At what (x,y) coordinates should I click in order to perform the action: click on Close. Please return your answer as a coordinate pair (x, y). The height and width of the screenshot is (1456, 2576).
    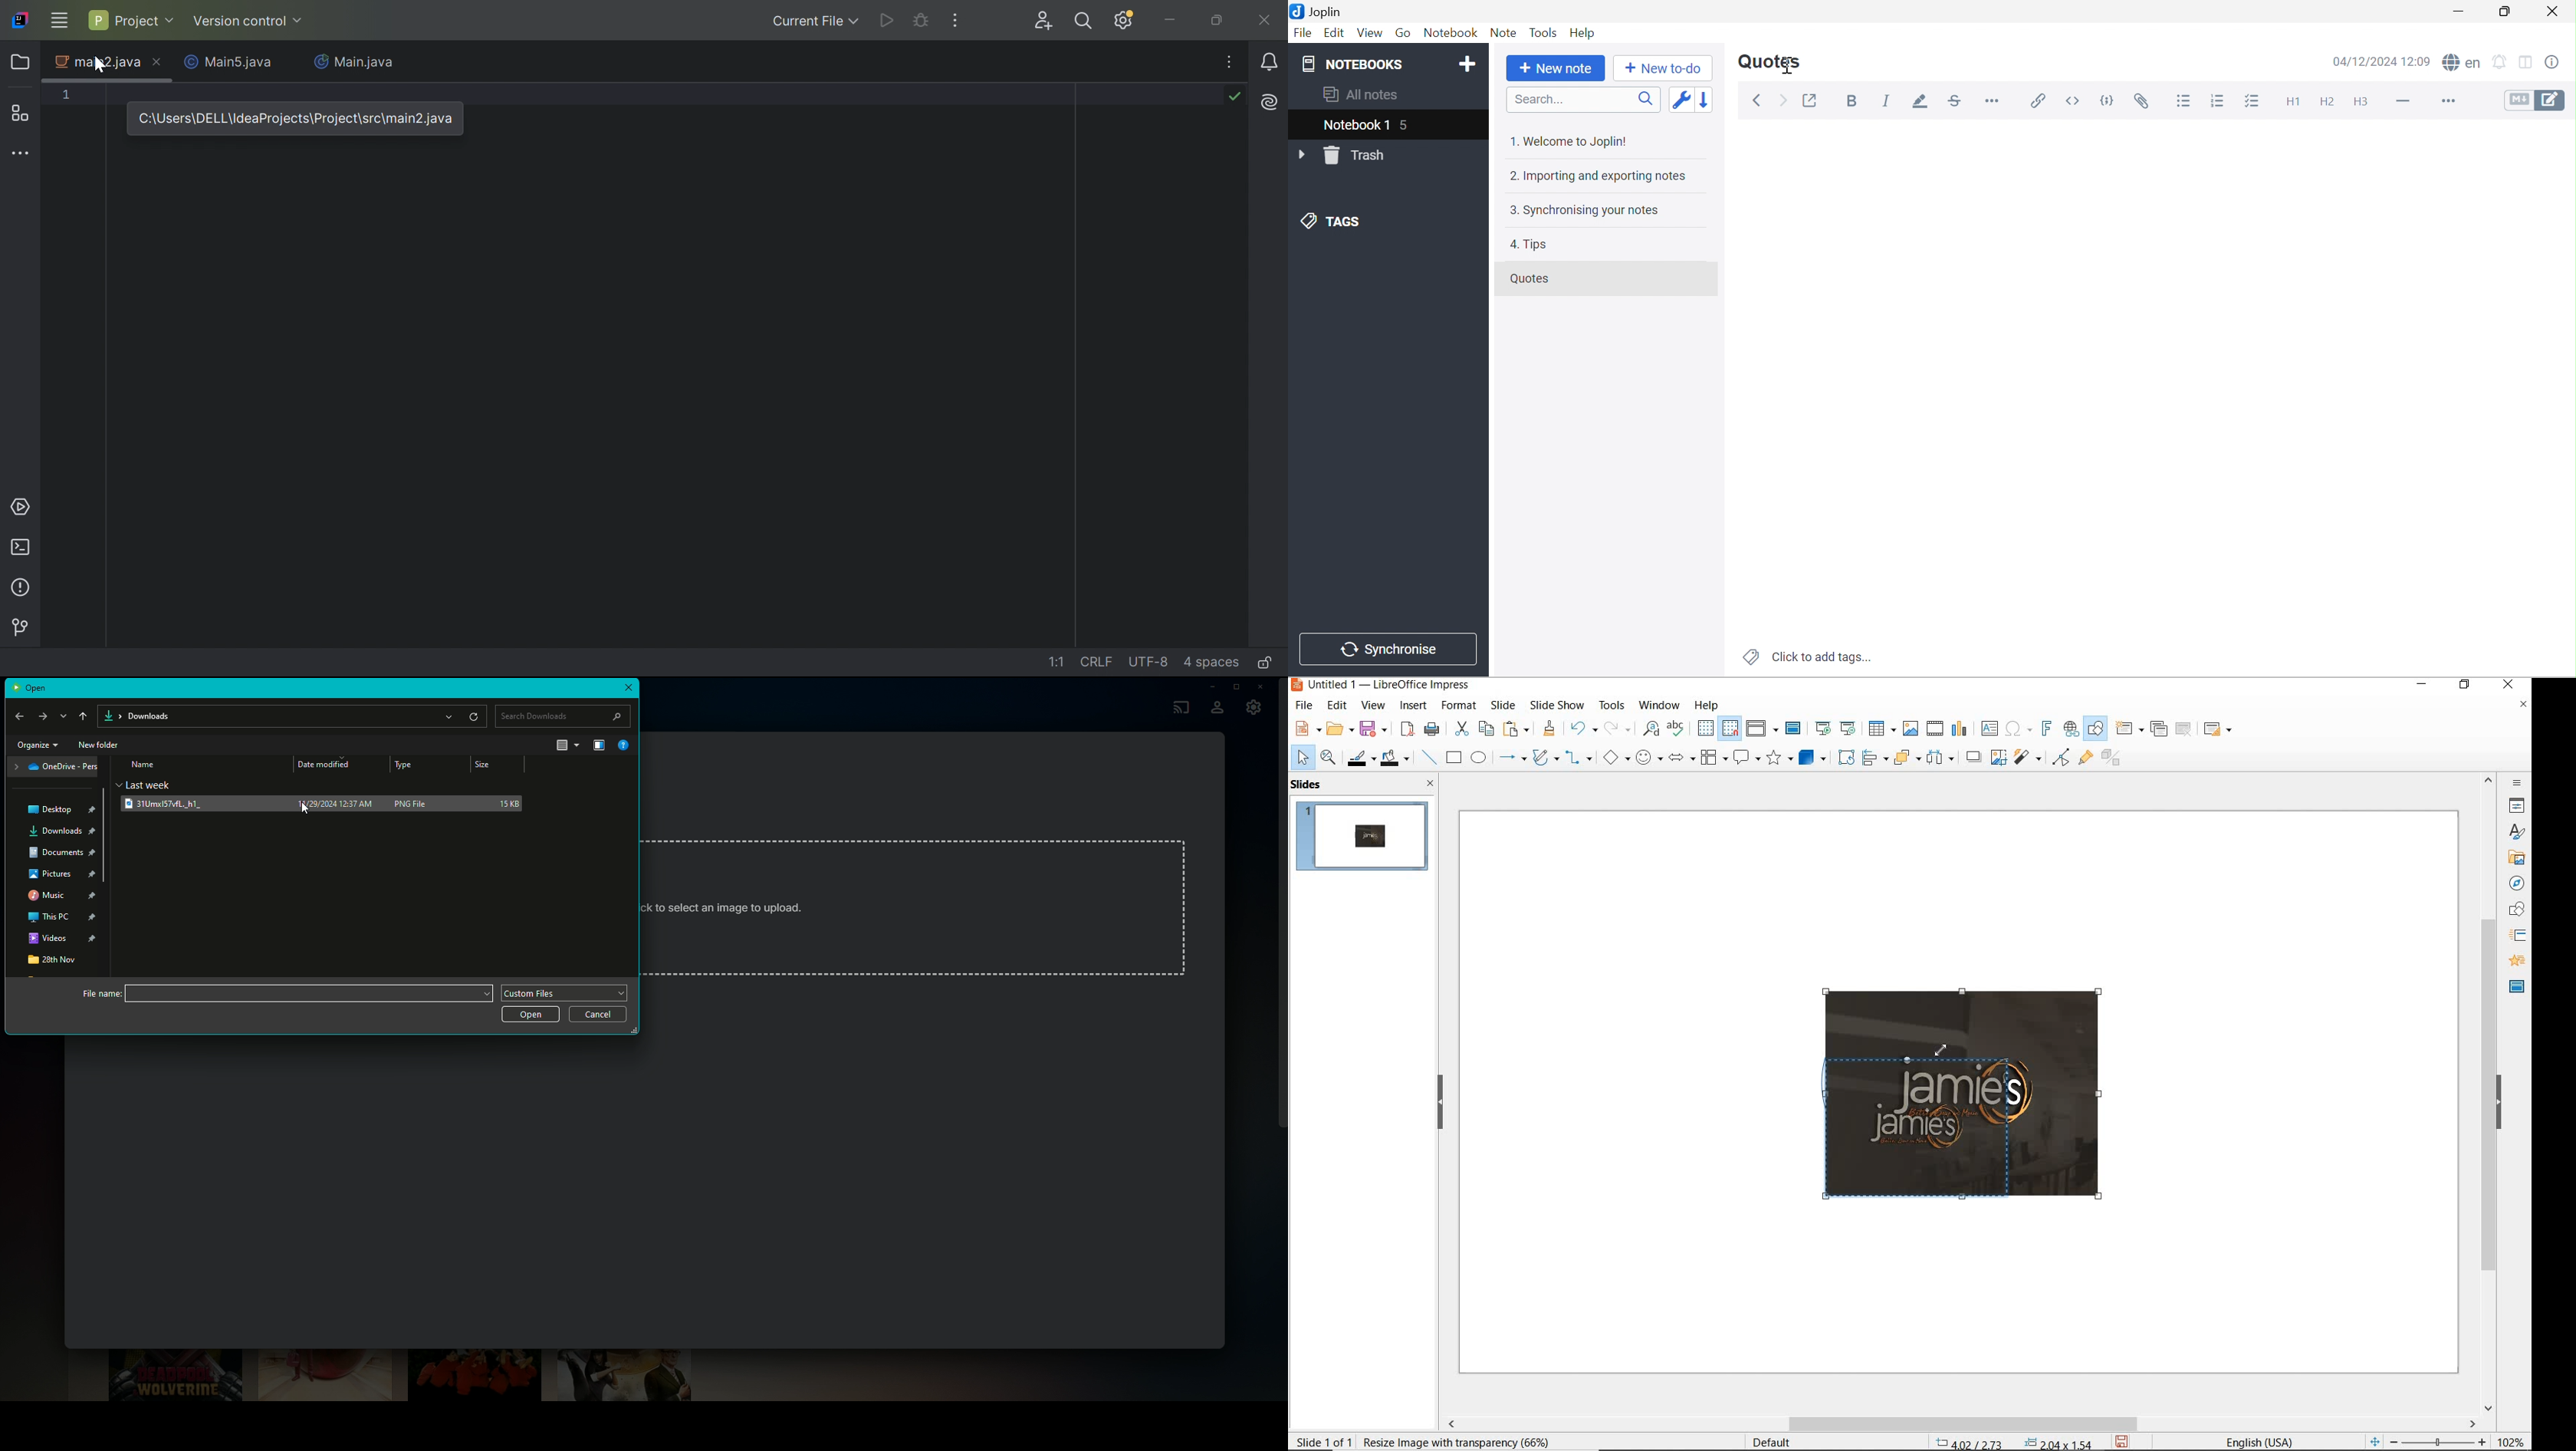
    Looking at the image, I should click on (1263, 687).